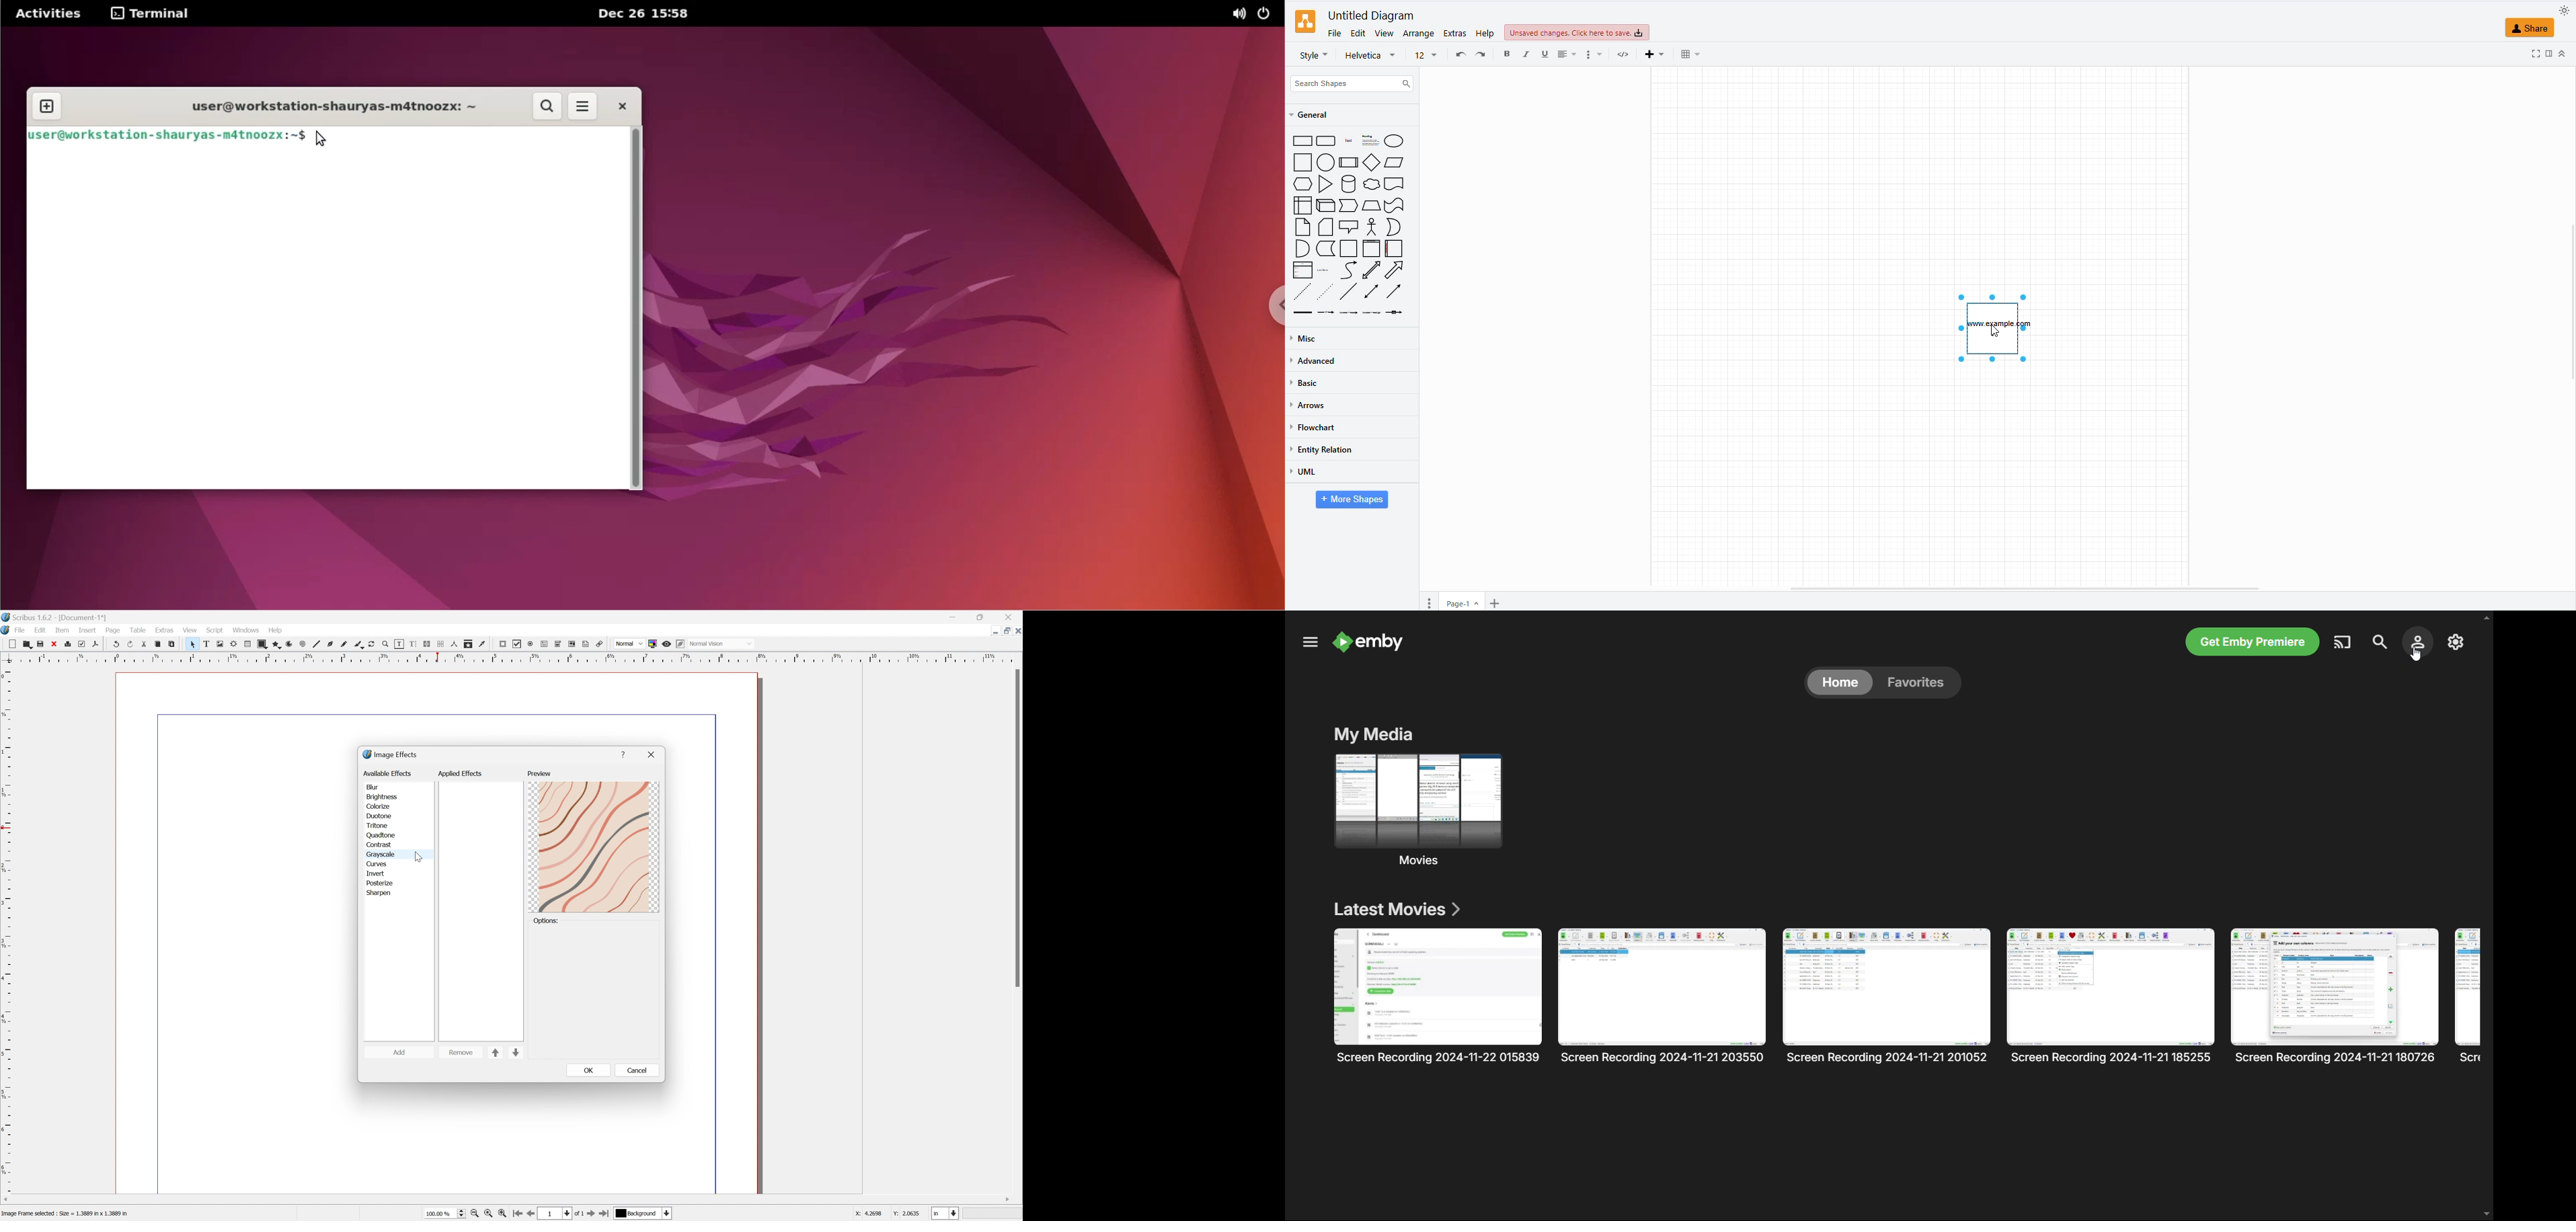 Image resolution: width=2576 pixels, height=1232 pixels. Describe the element at coordinates (589, 1070) in the screenshot. I see `OK` at that location.